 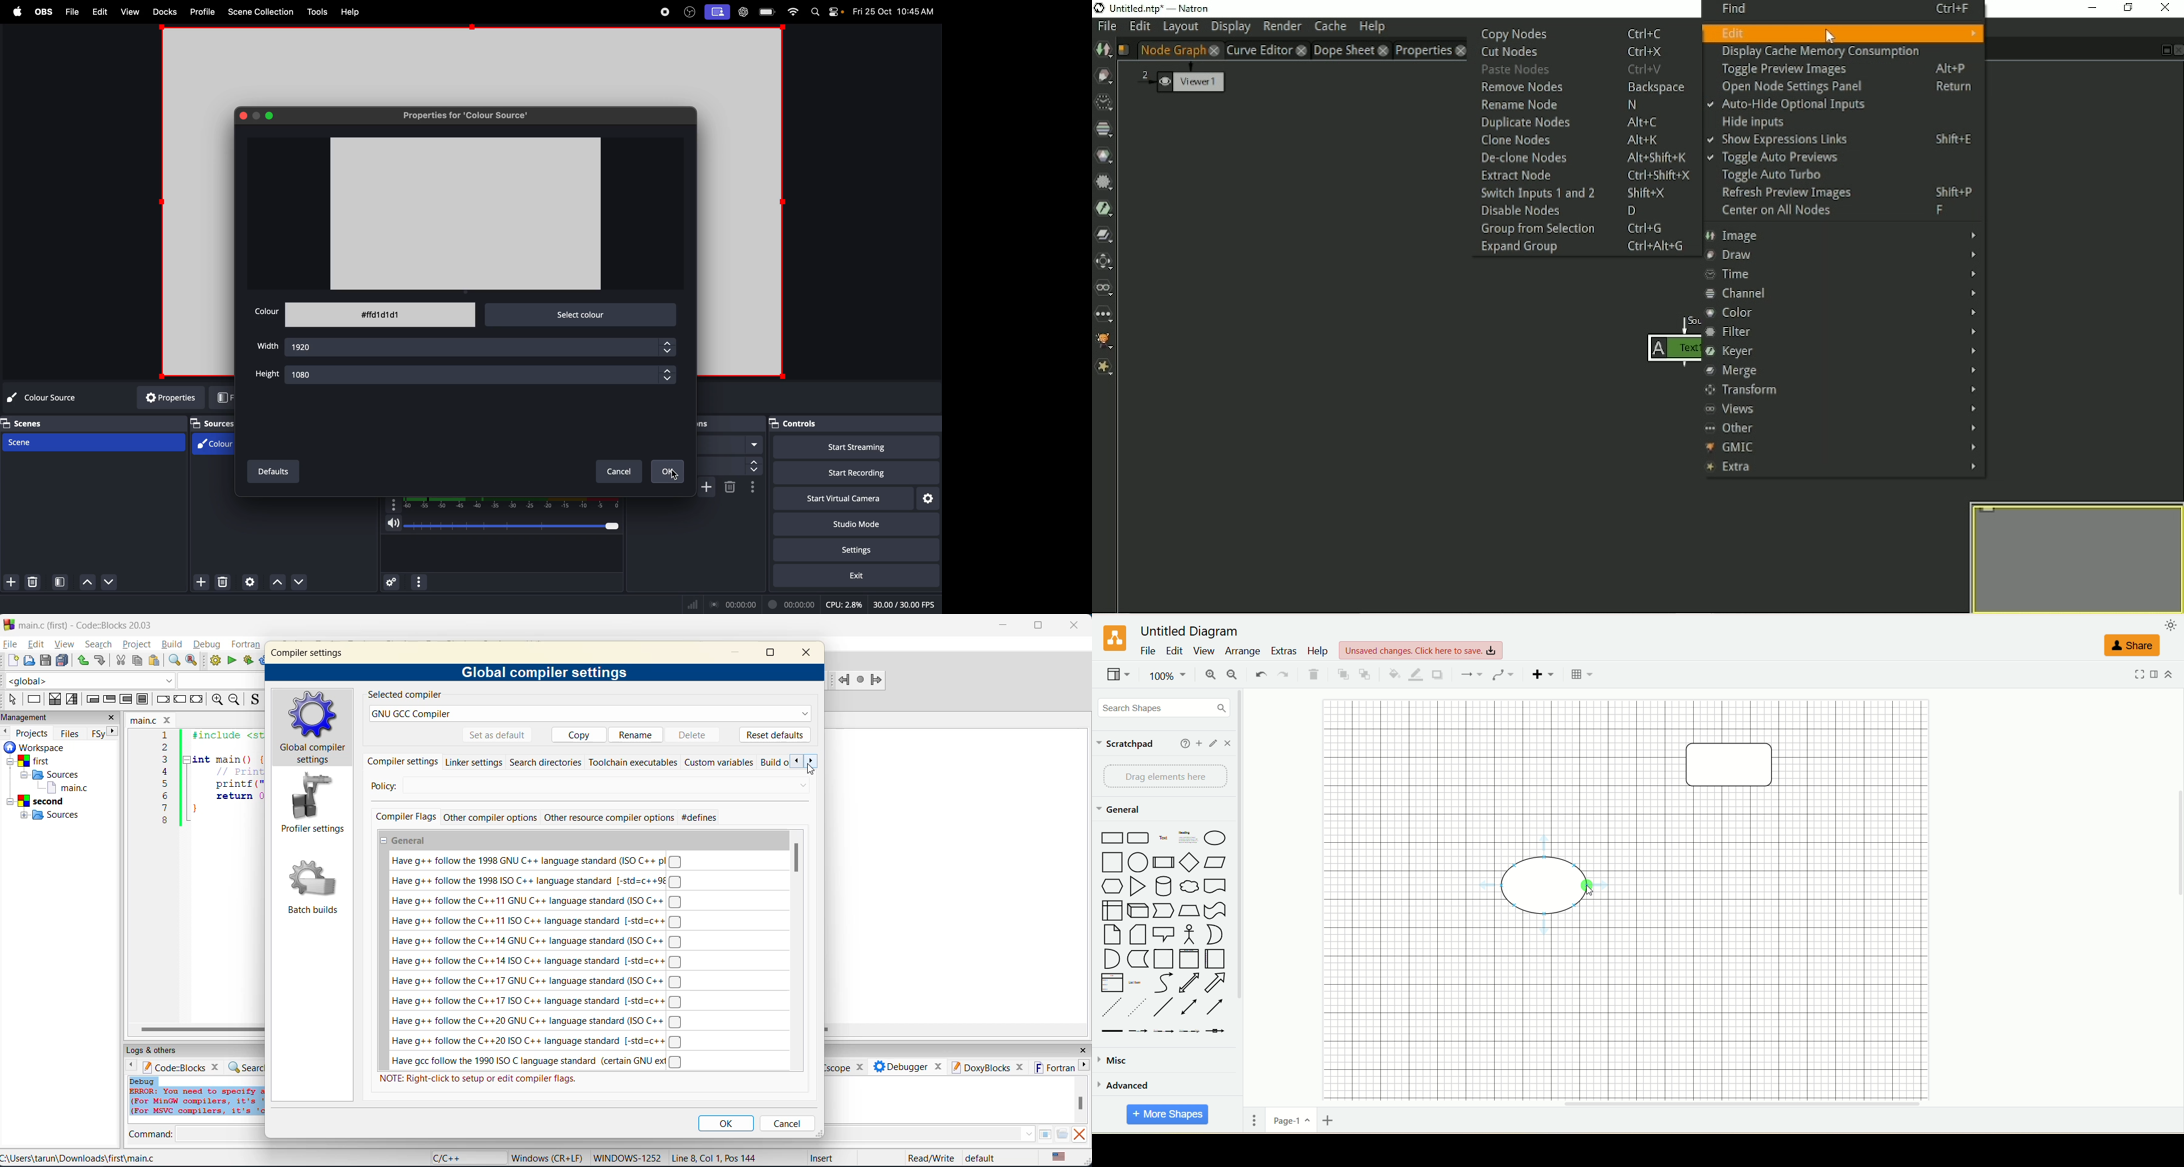 What do you see at coordinates (775, 734) in the screenshot?
I see `reset defaults` at bounding box center [775, 734].